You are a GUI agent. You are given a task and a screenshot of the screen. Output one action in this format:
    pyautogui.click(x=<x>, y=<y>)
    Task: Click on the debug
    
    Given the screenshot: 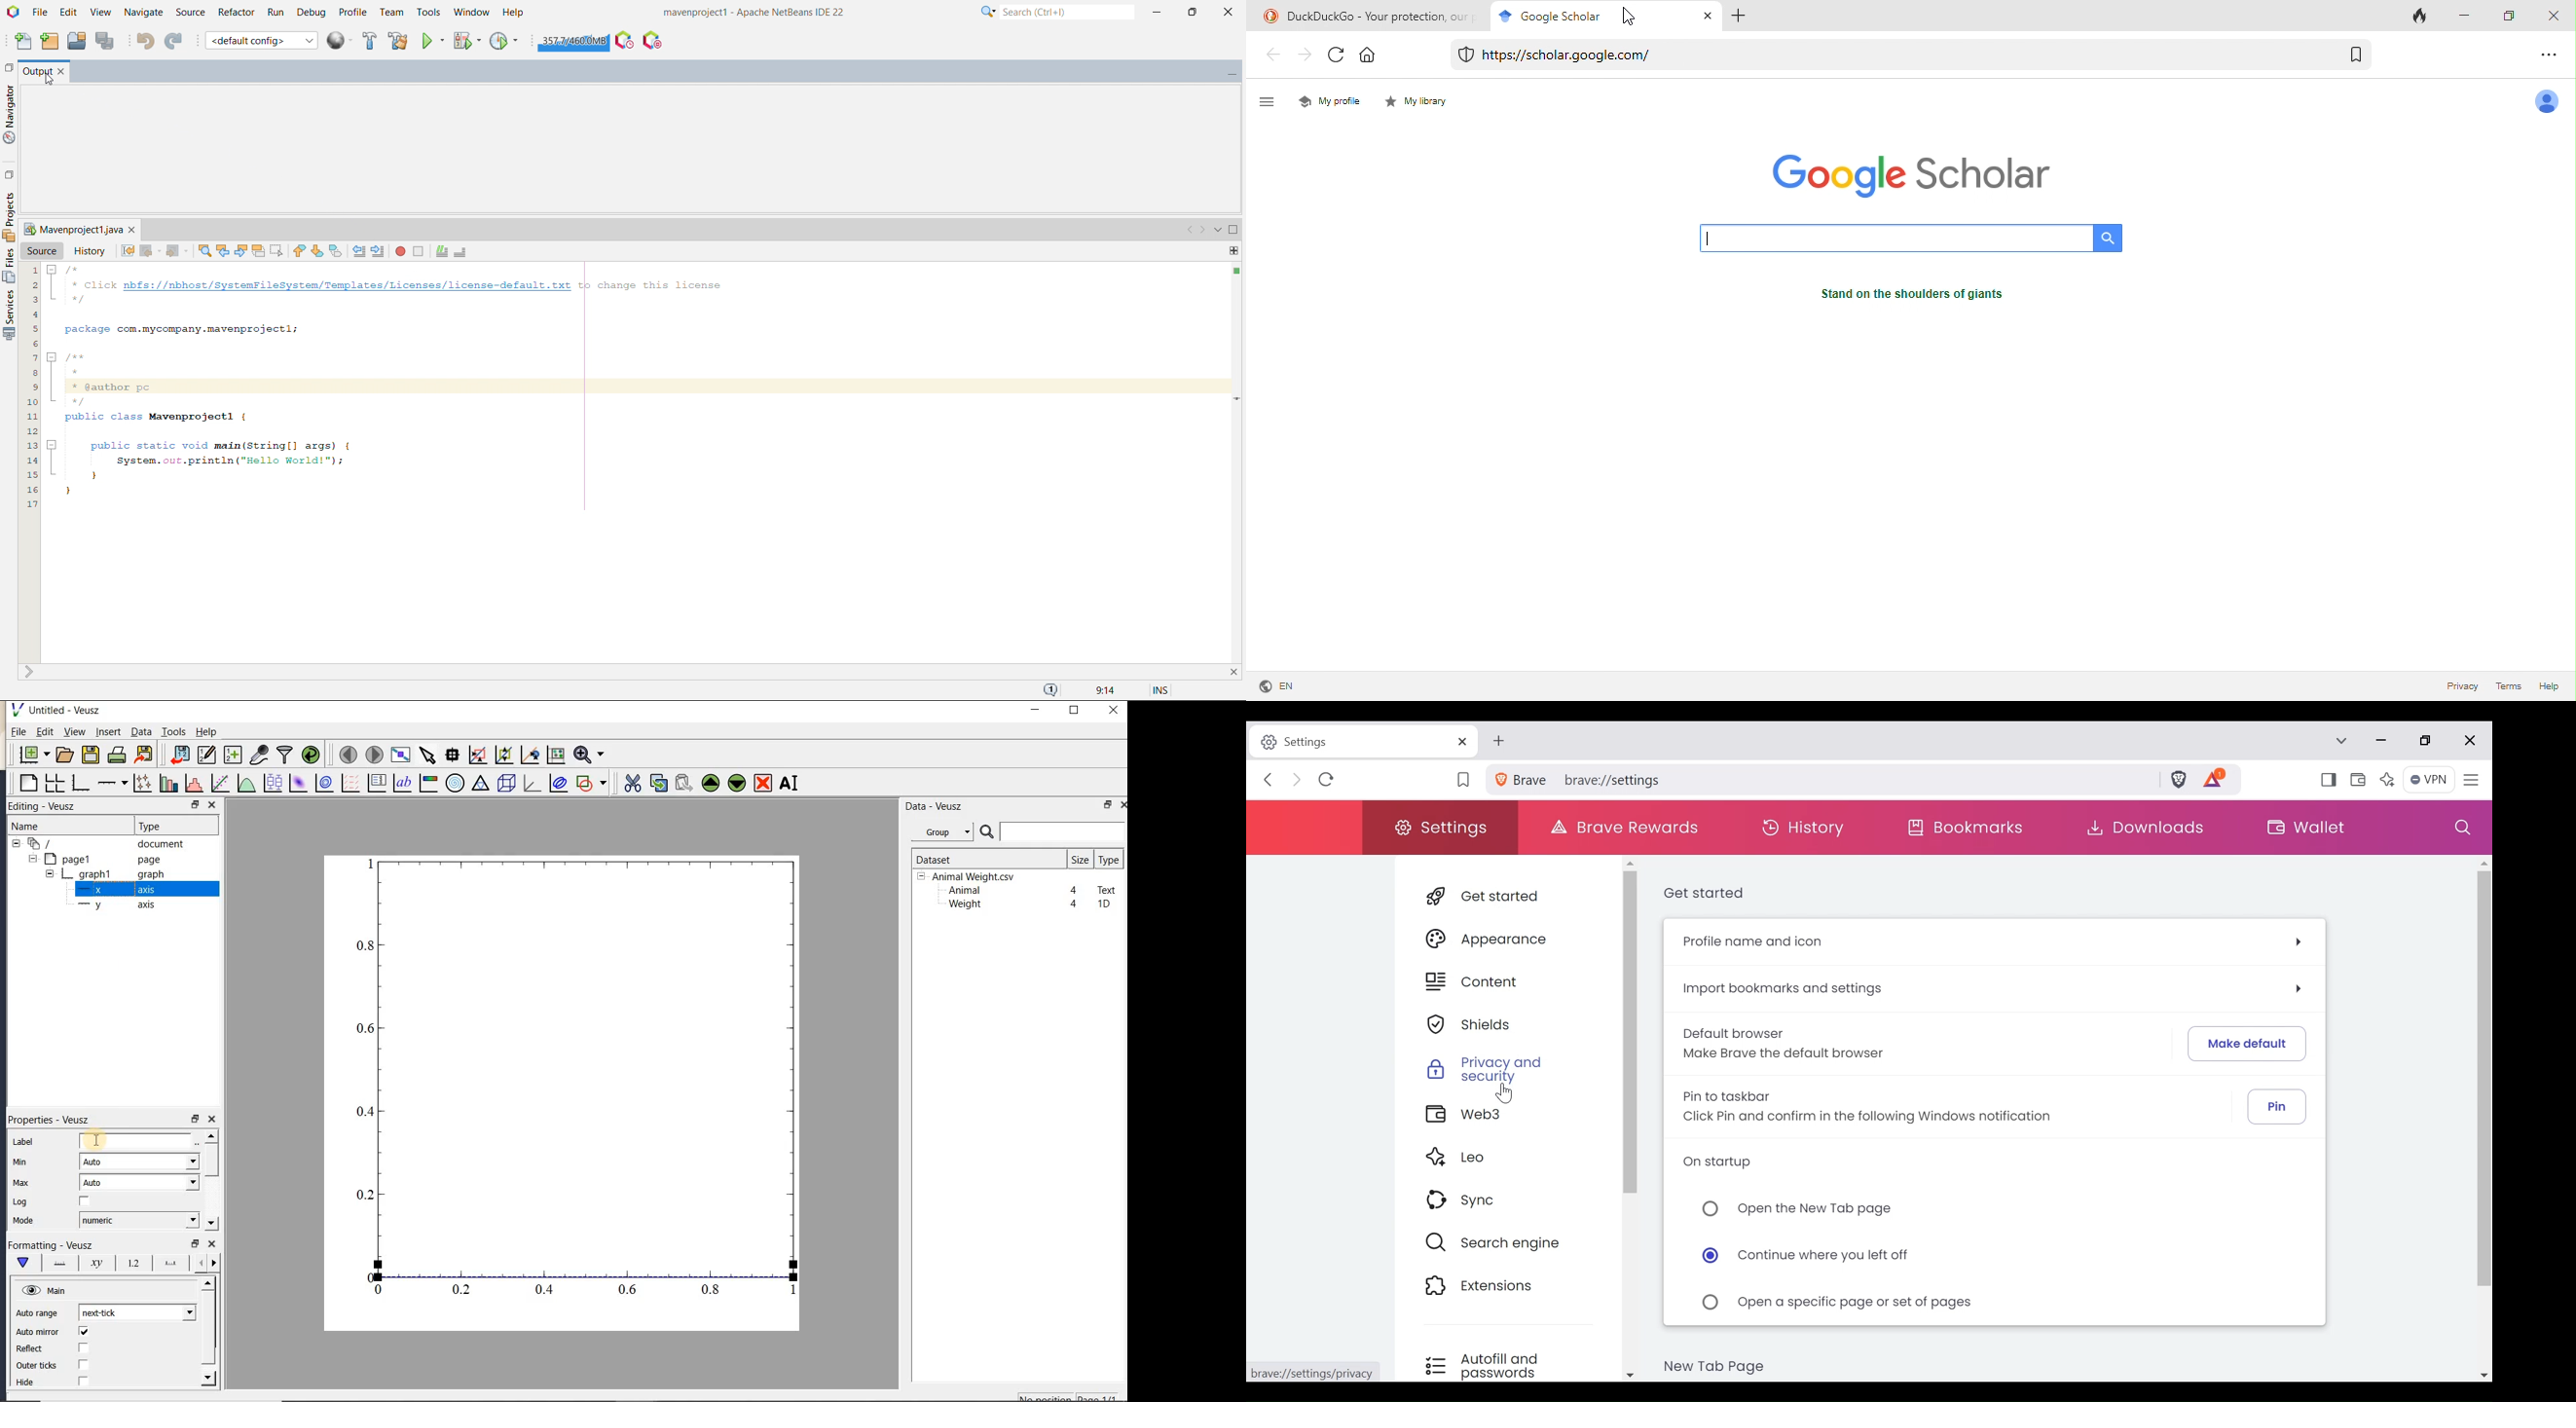 What is the action you would take?
    pyautogui.click(x=311, y=13)
    